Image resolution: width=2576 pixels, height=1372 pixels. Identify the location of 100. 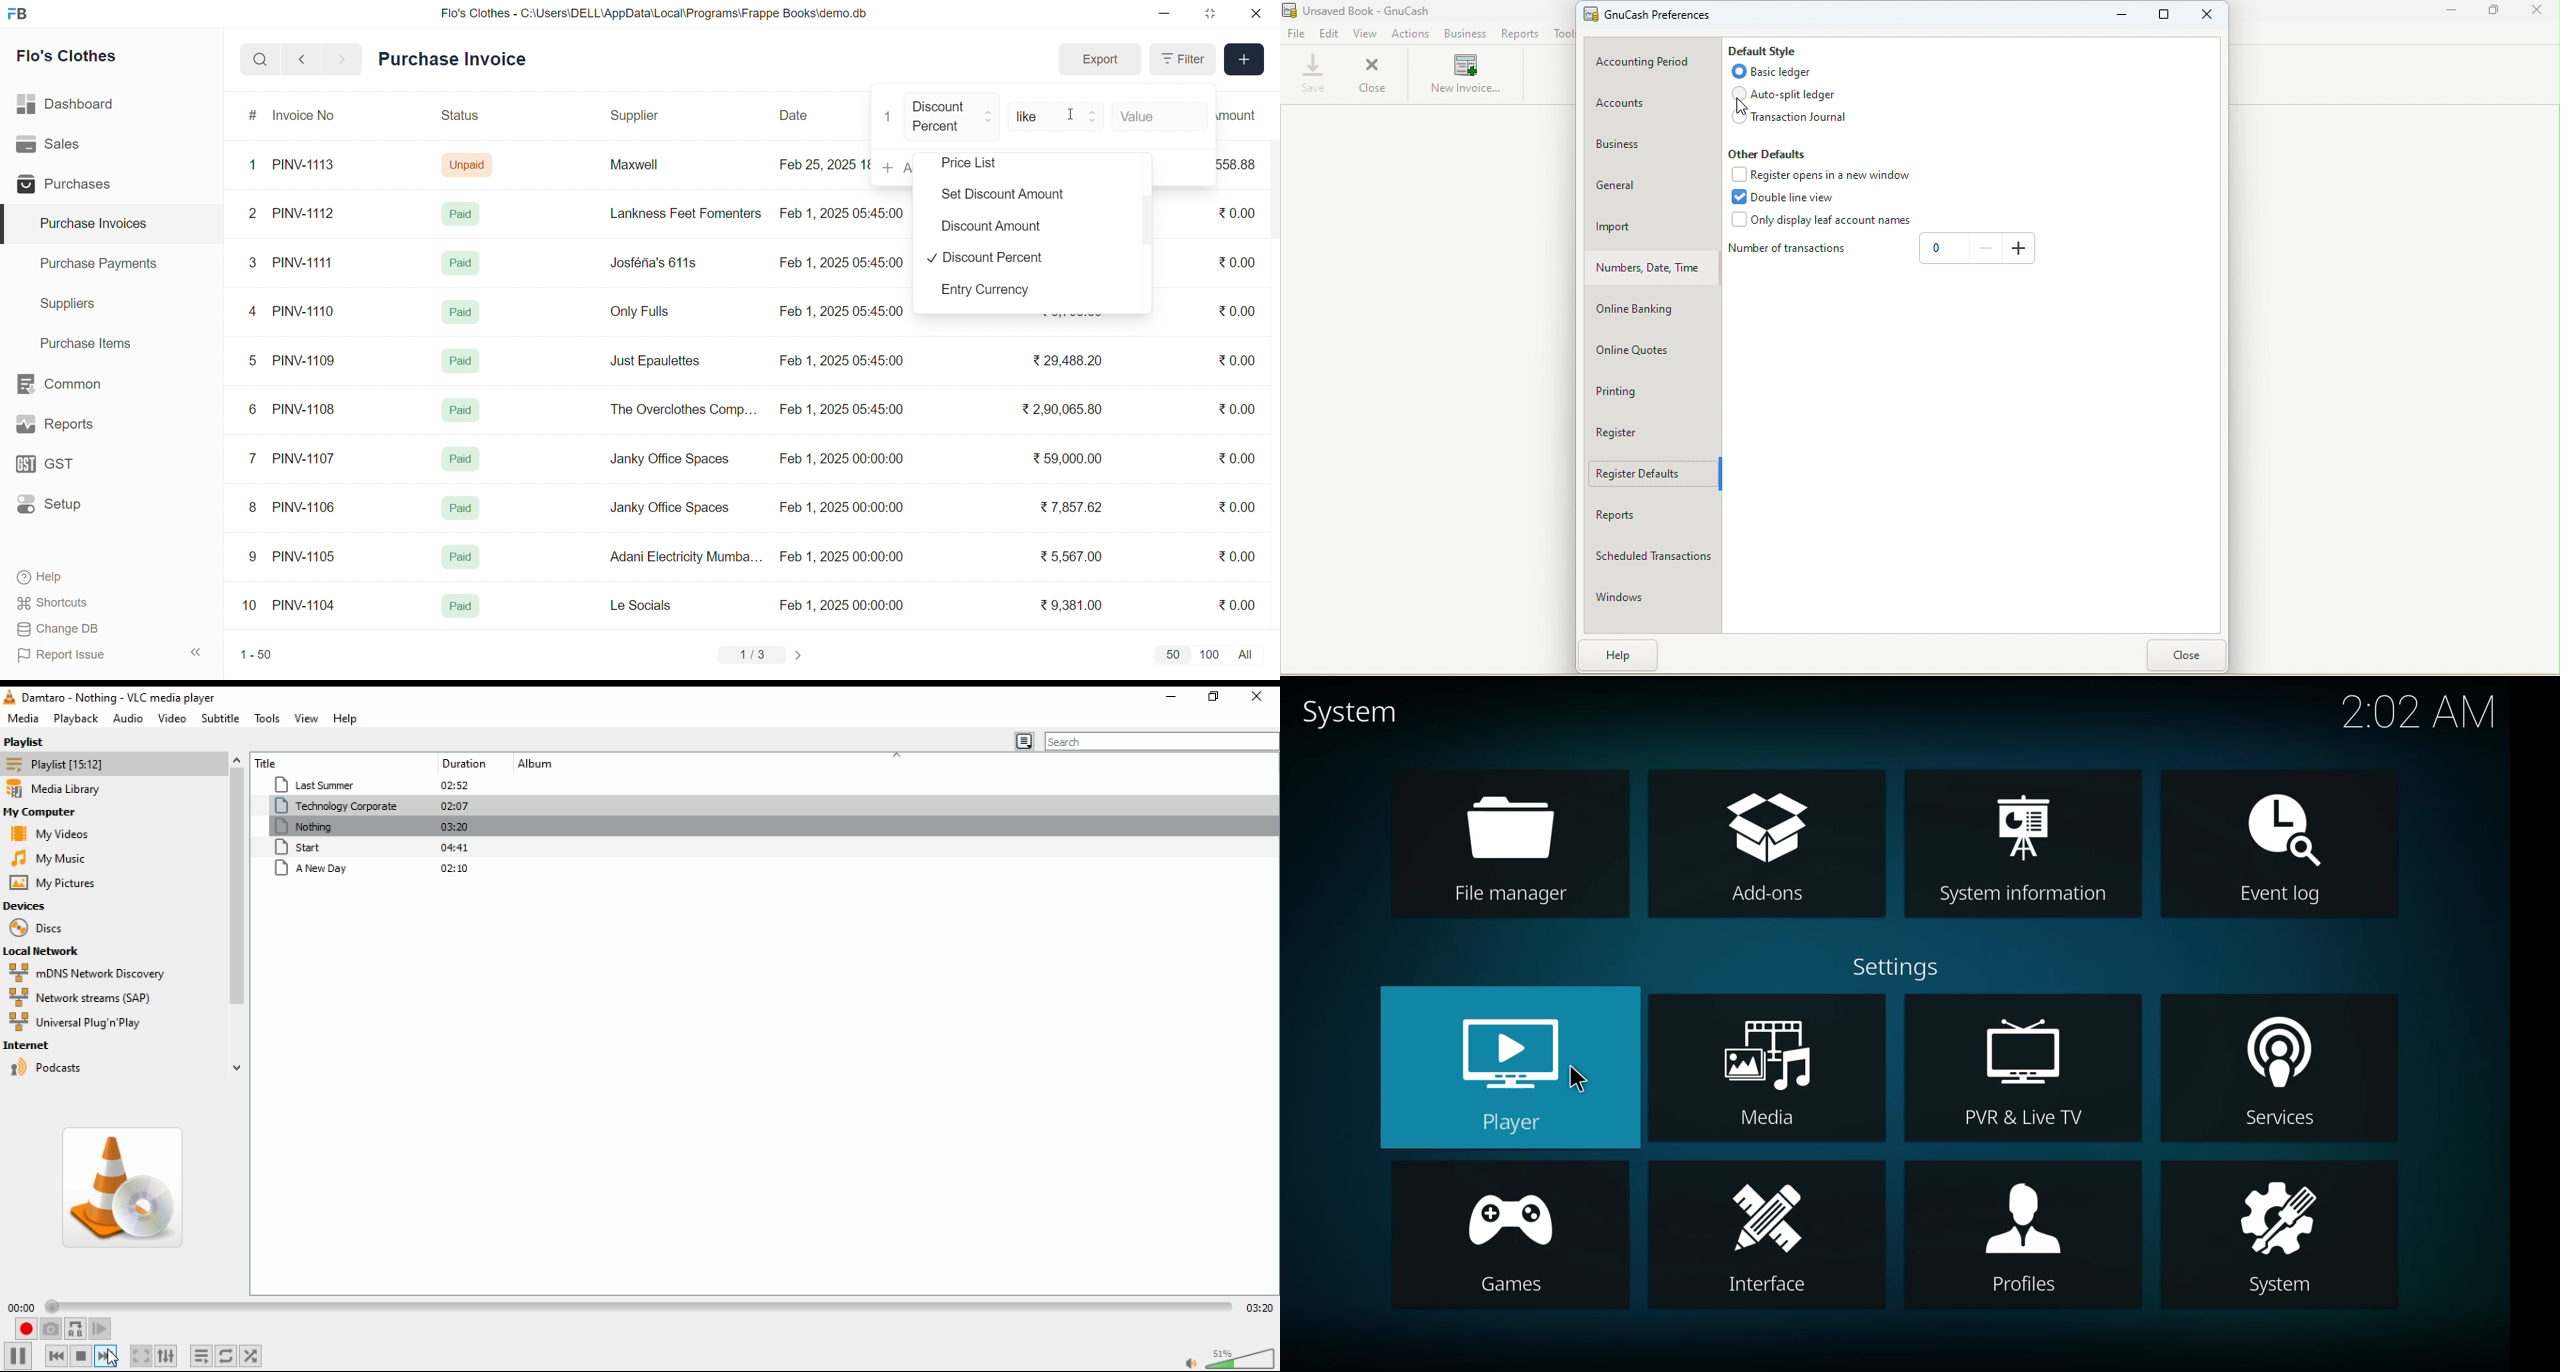
(1207, 653).